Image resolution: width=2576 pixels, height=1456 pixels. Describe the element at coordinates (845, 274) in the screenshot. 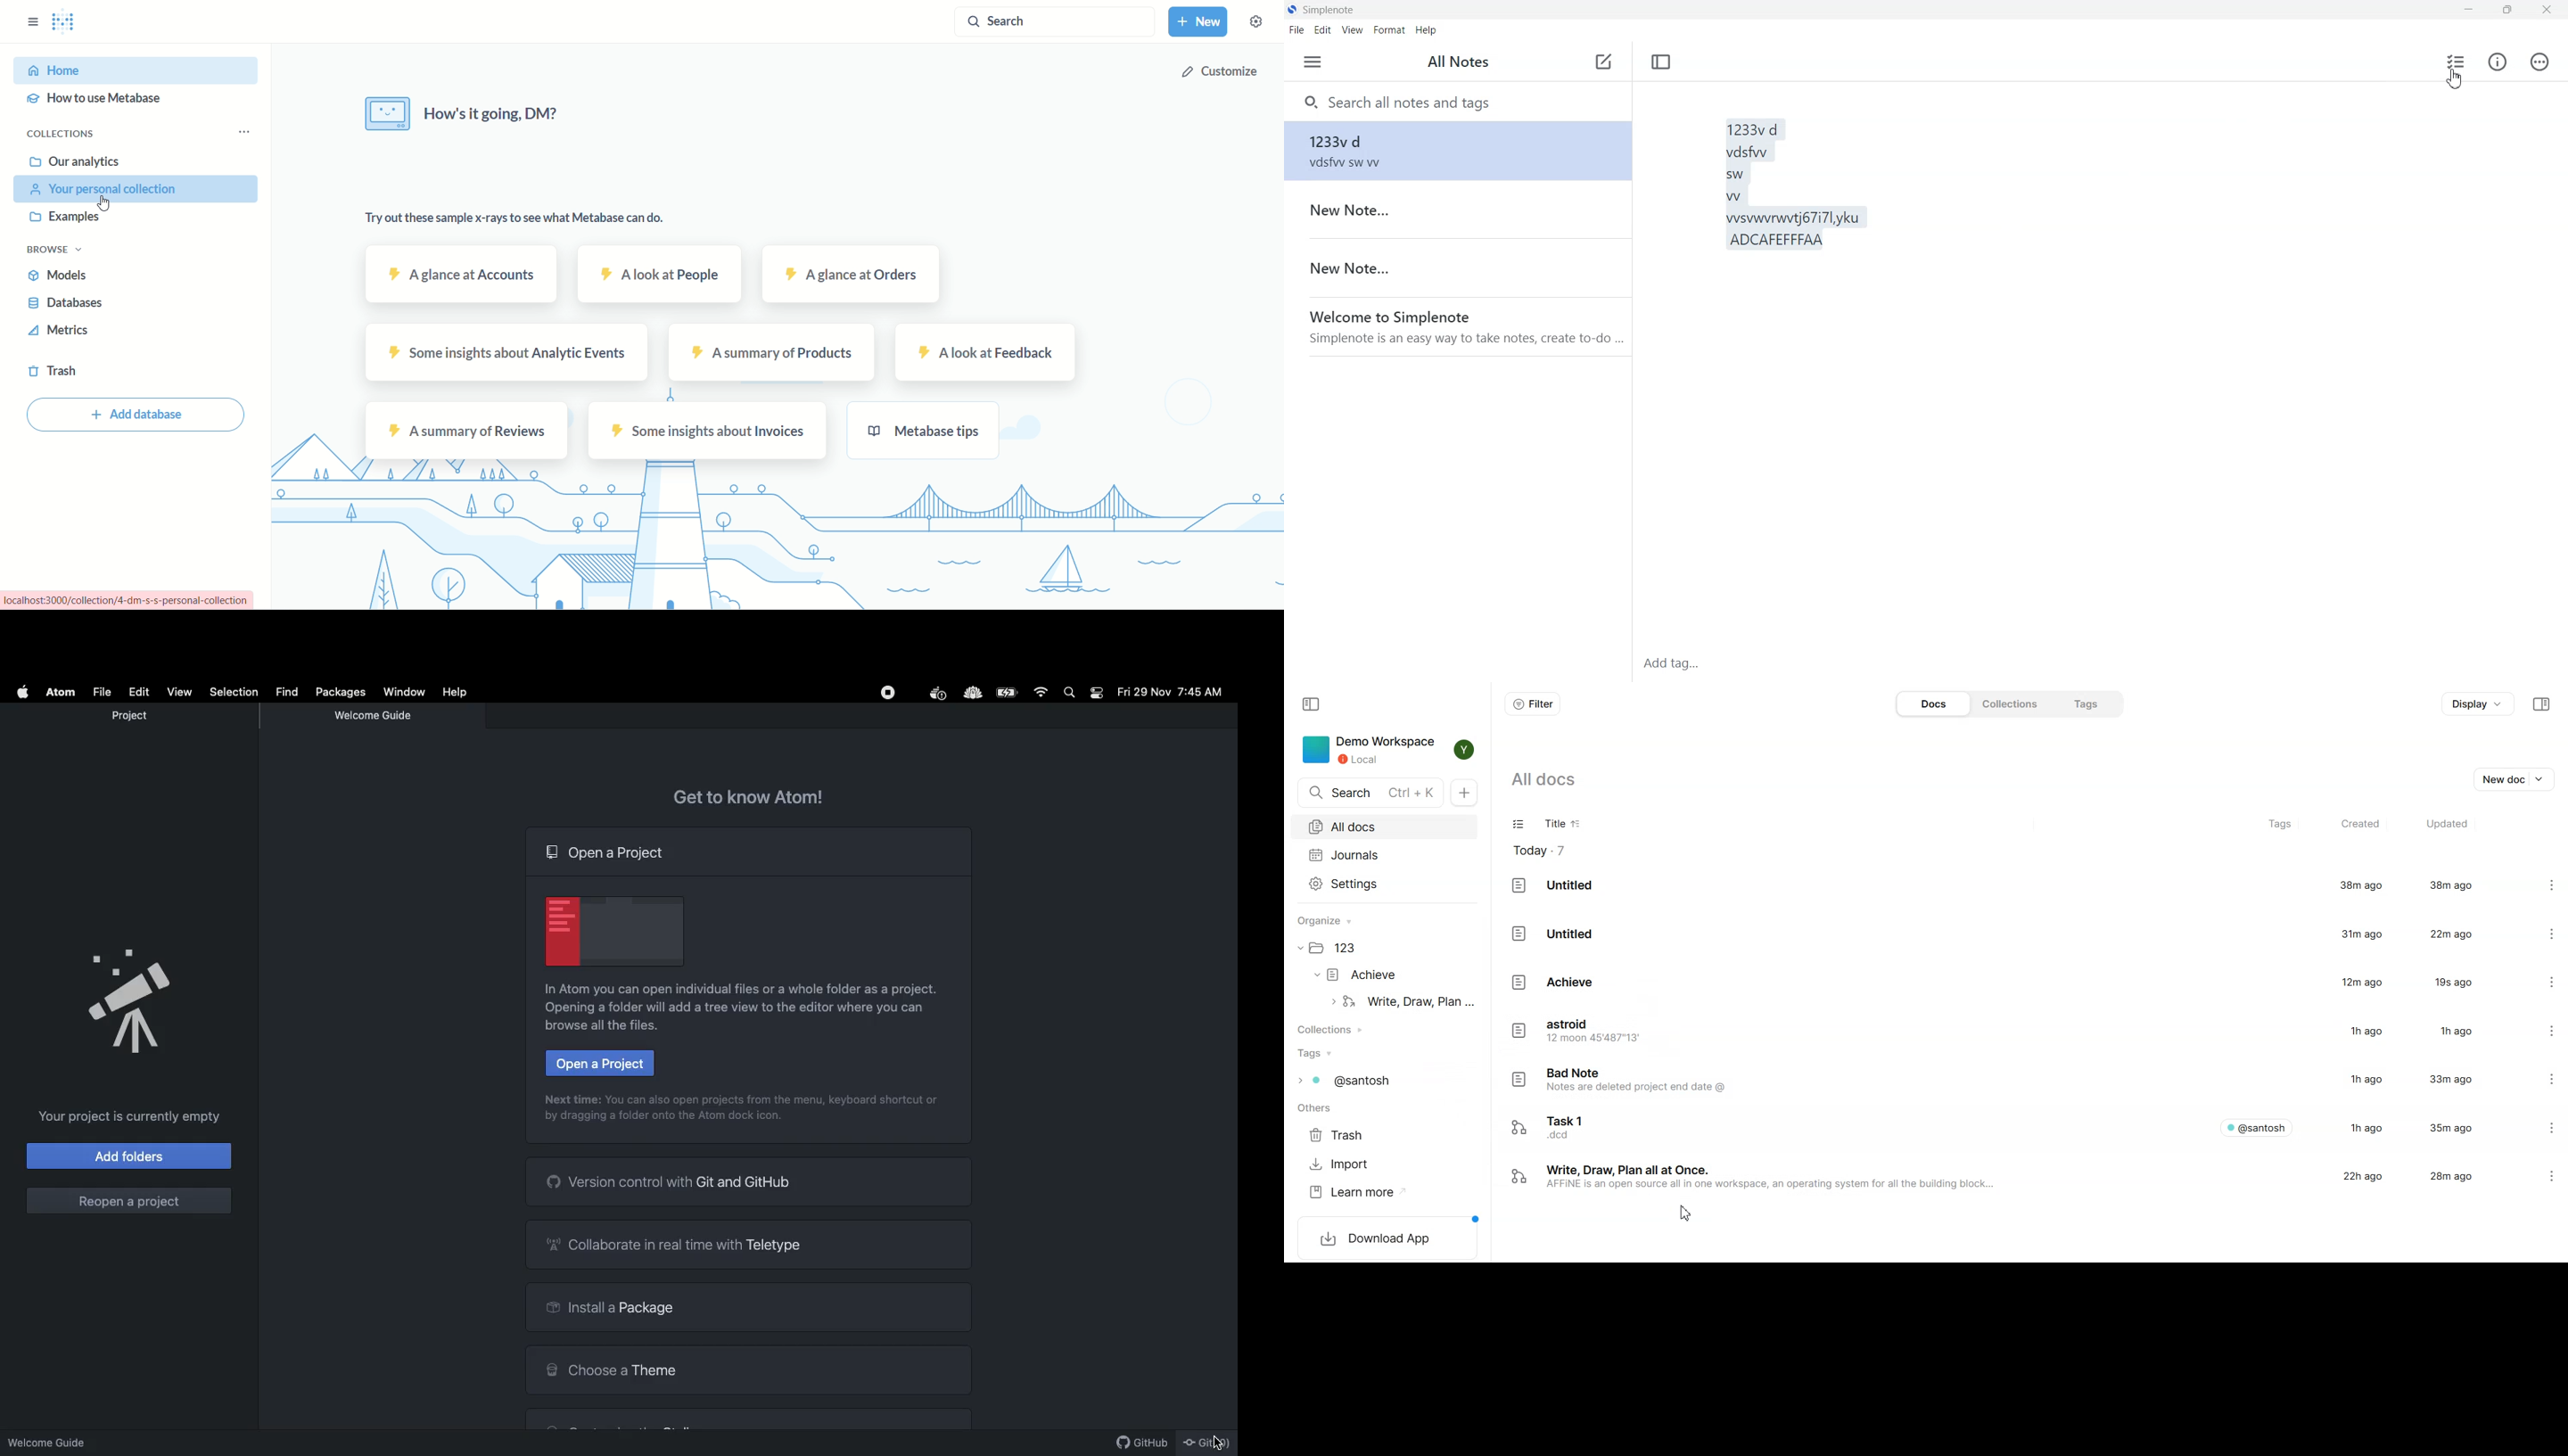

I see `a glance at orders` at that location.